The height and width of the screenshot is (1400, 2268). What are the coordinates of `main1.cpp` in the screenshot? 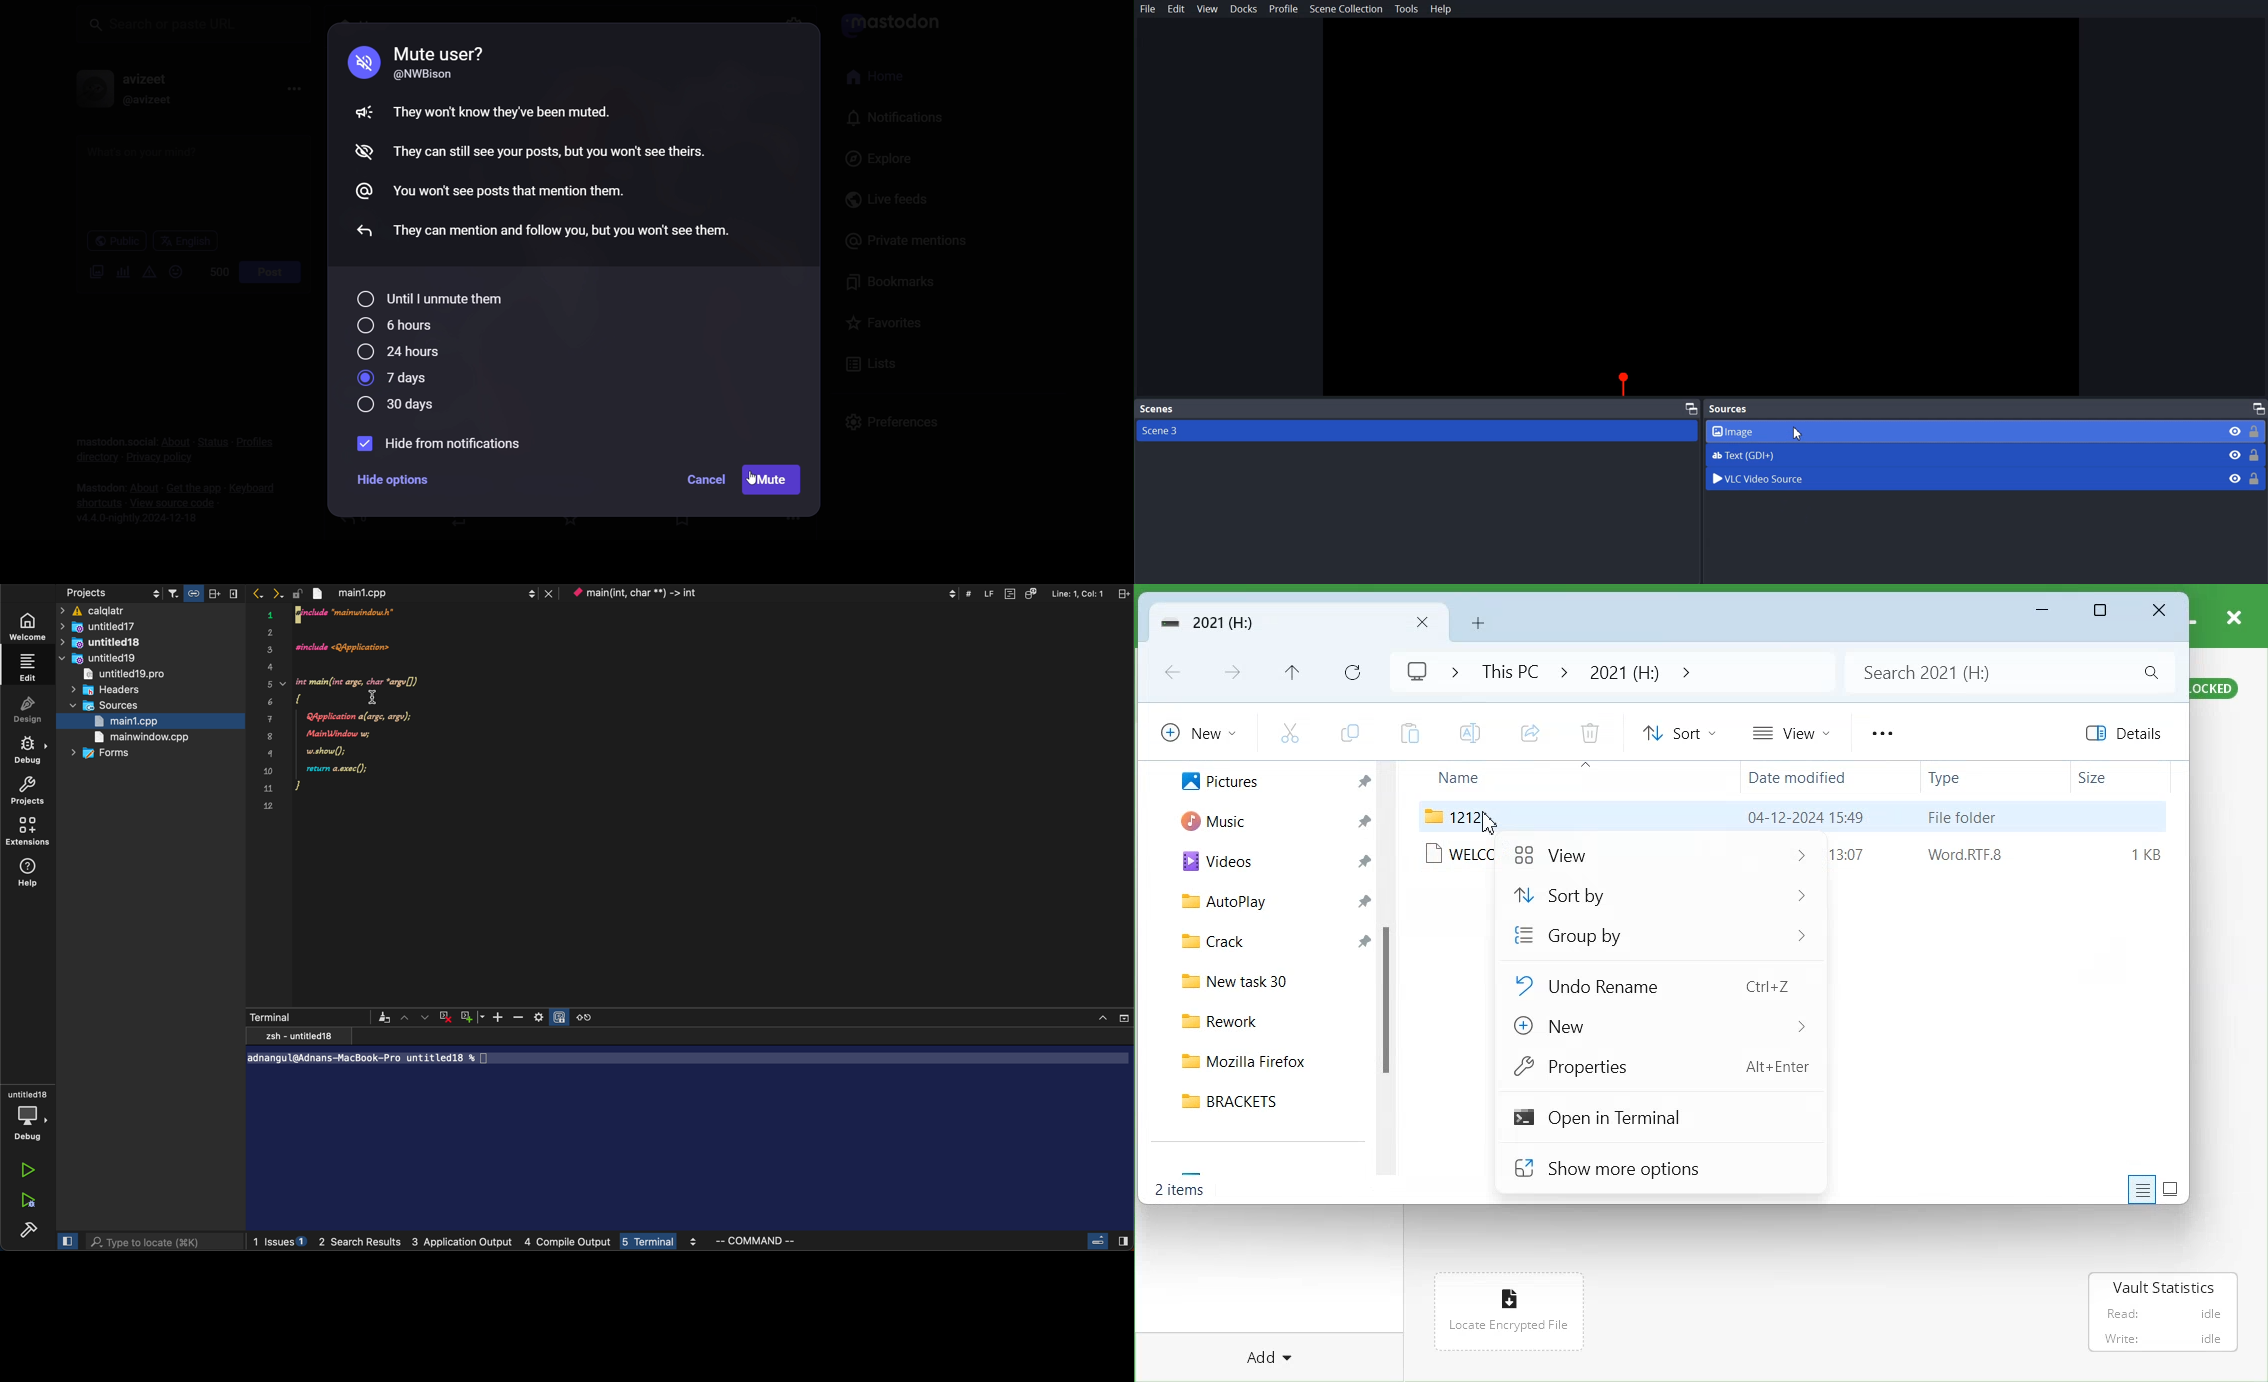 It's located at (146, 722).